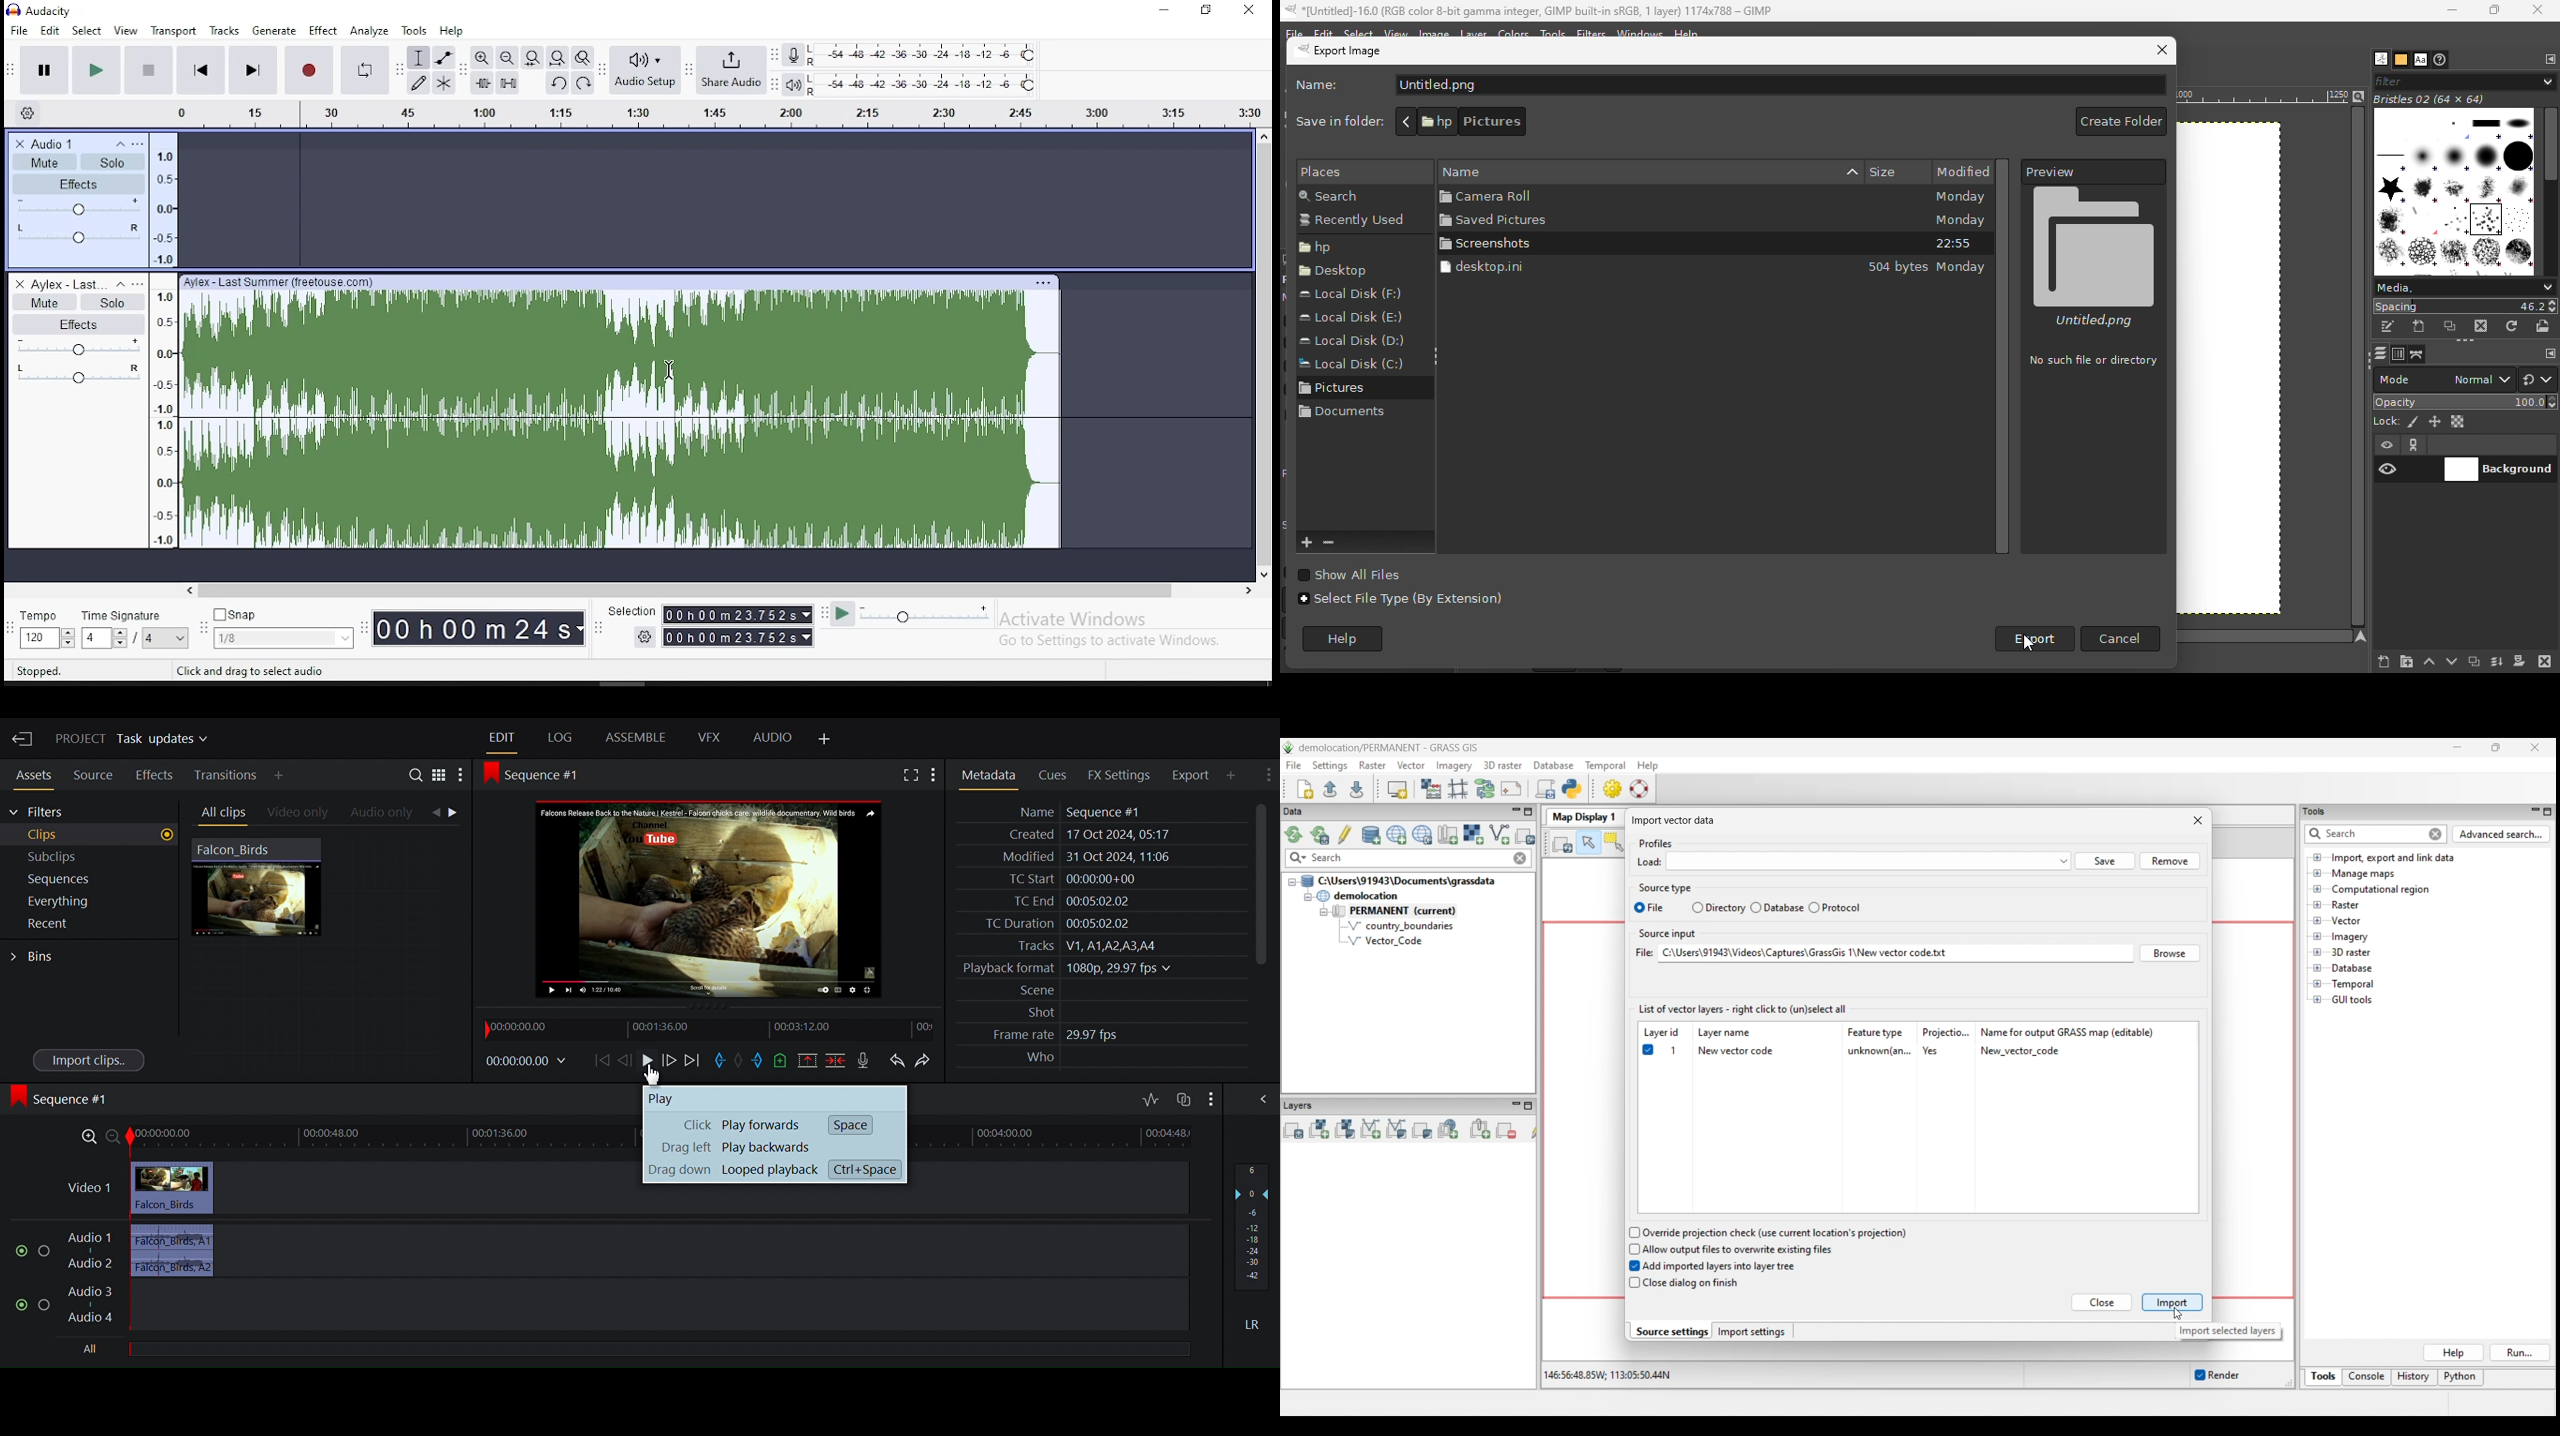 The height and width of the screenshot is (1456, 2576). I want to click on collapse, so click(121, 285).